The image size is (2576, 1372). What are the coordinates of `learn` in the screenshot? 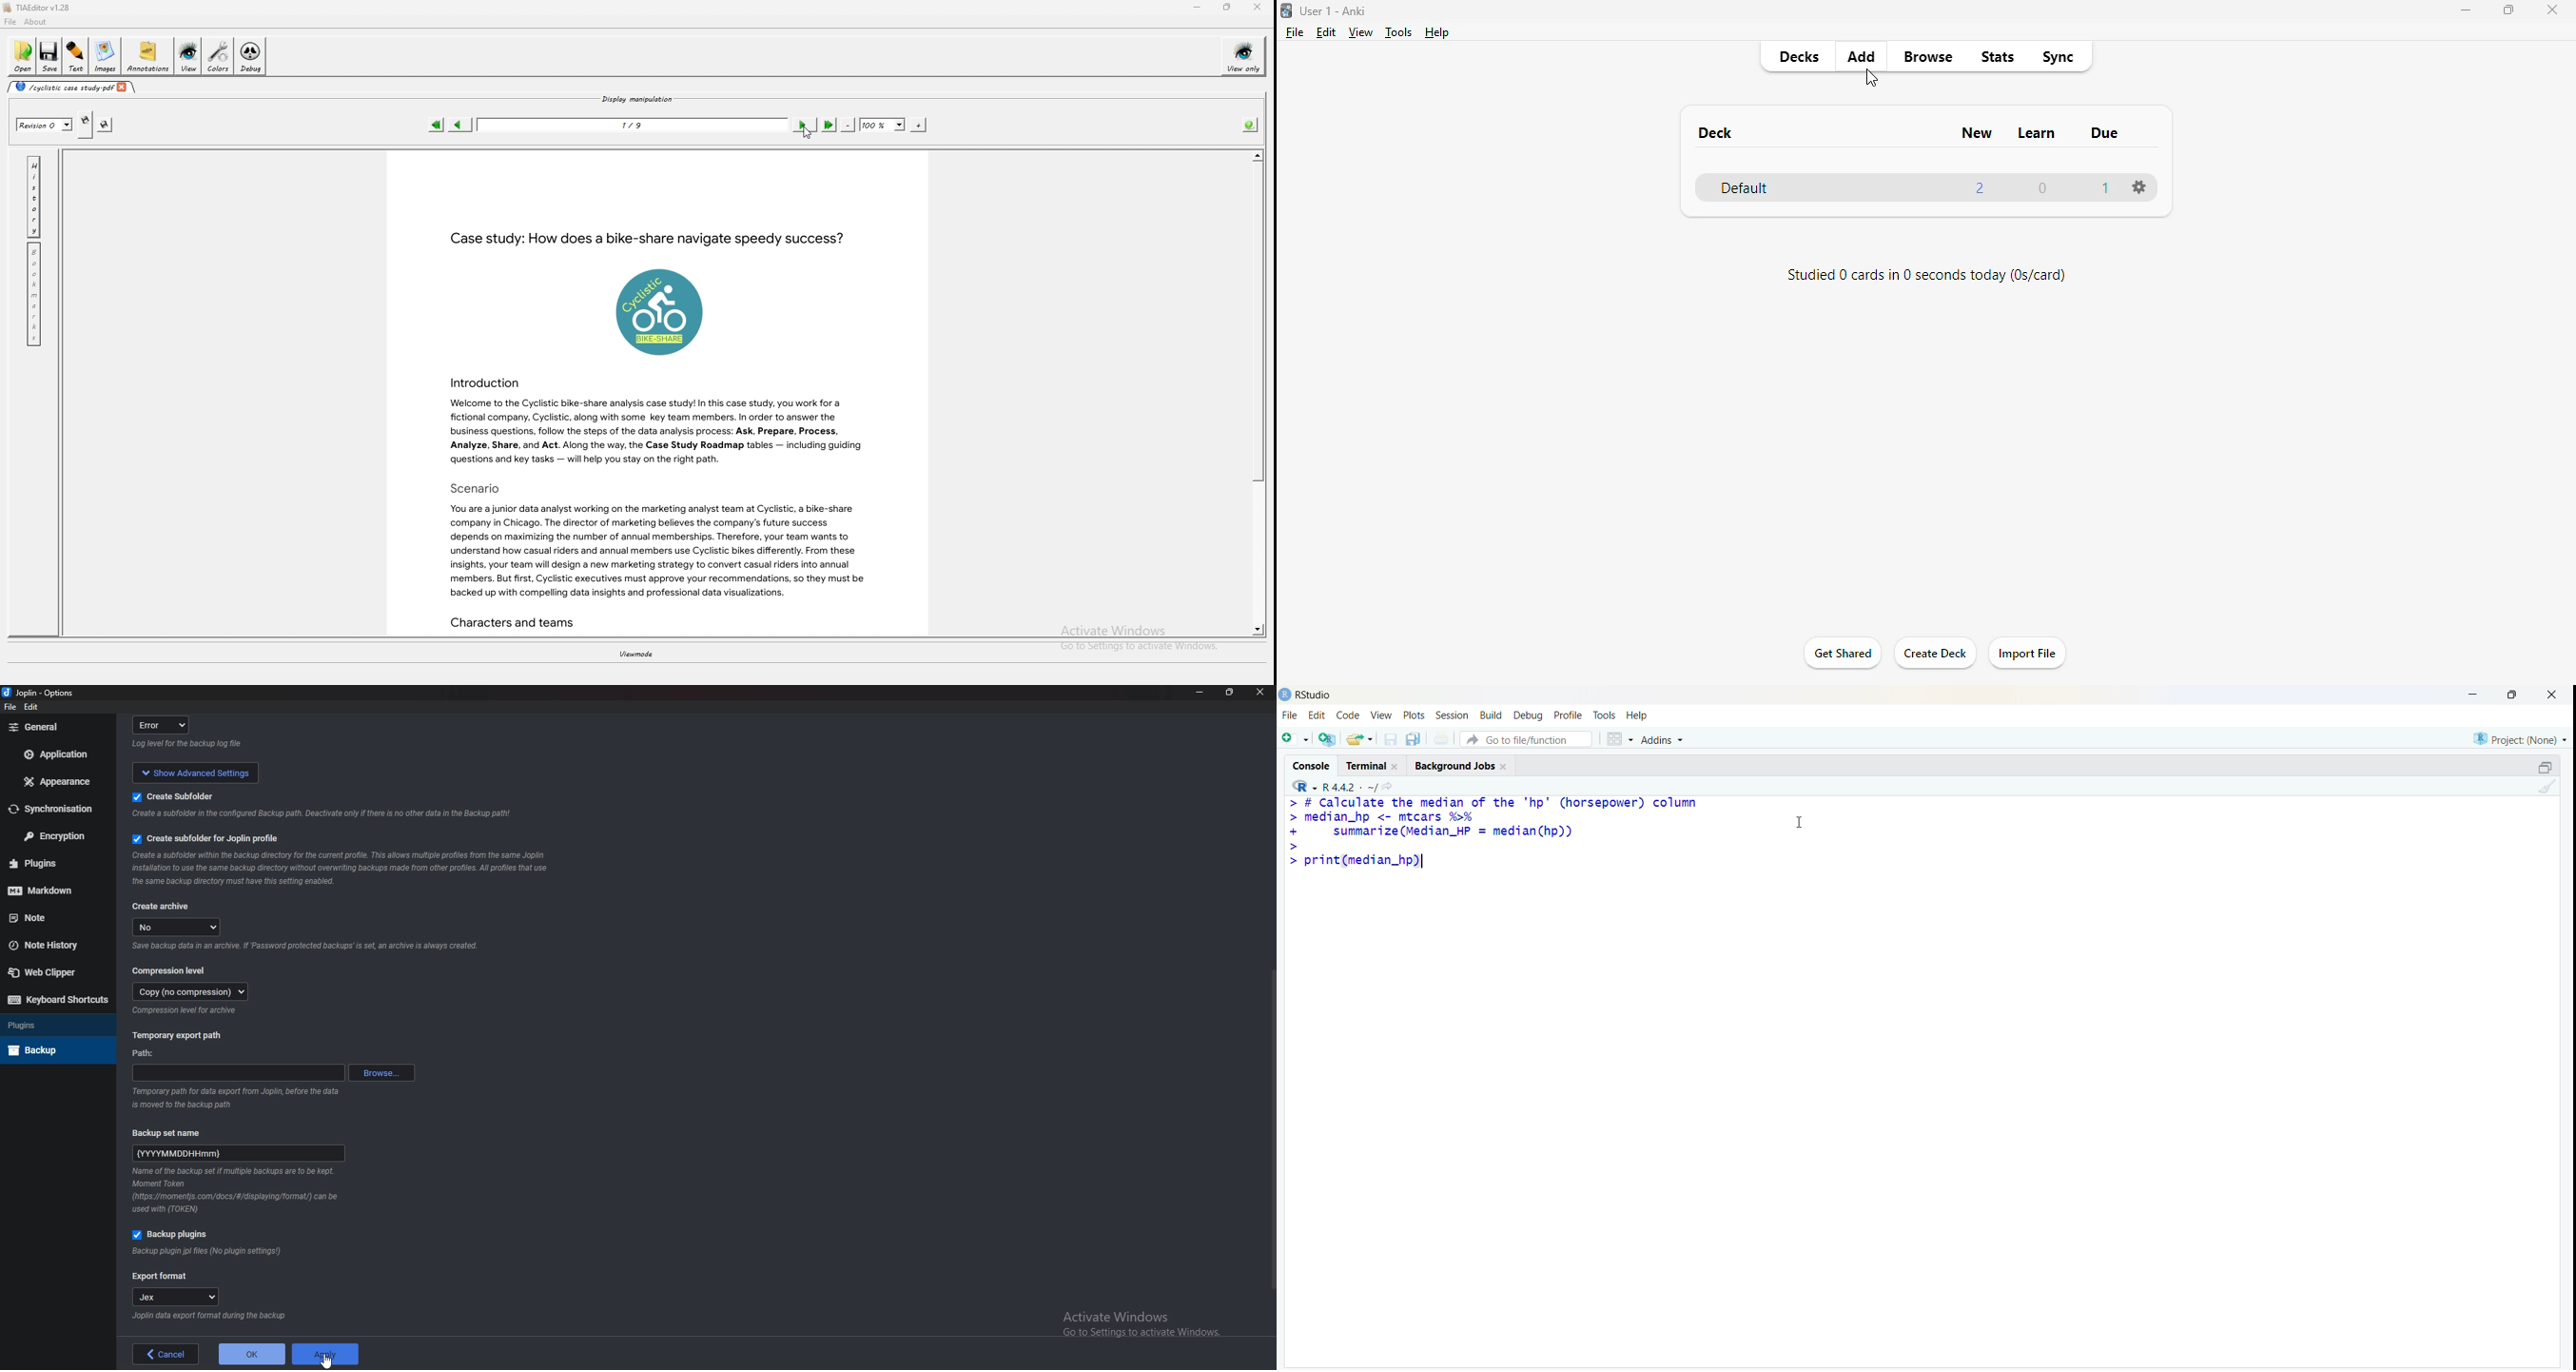 It's located at (2035, 133).